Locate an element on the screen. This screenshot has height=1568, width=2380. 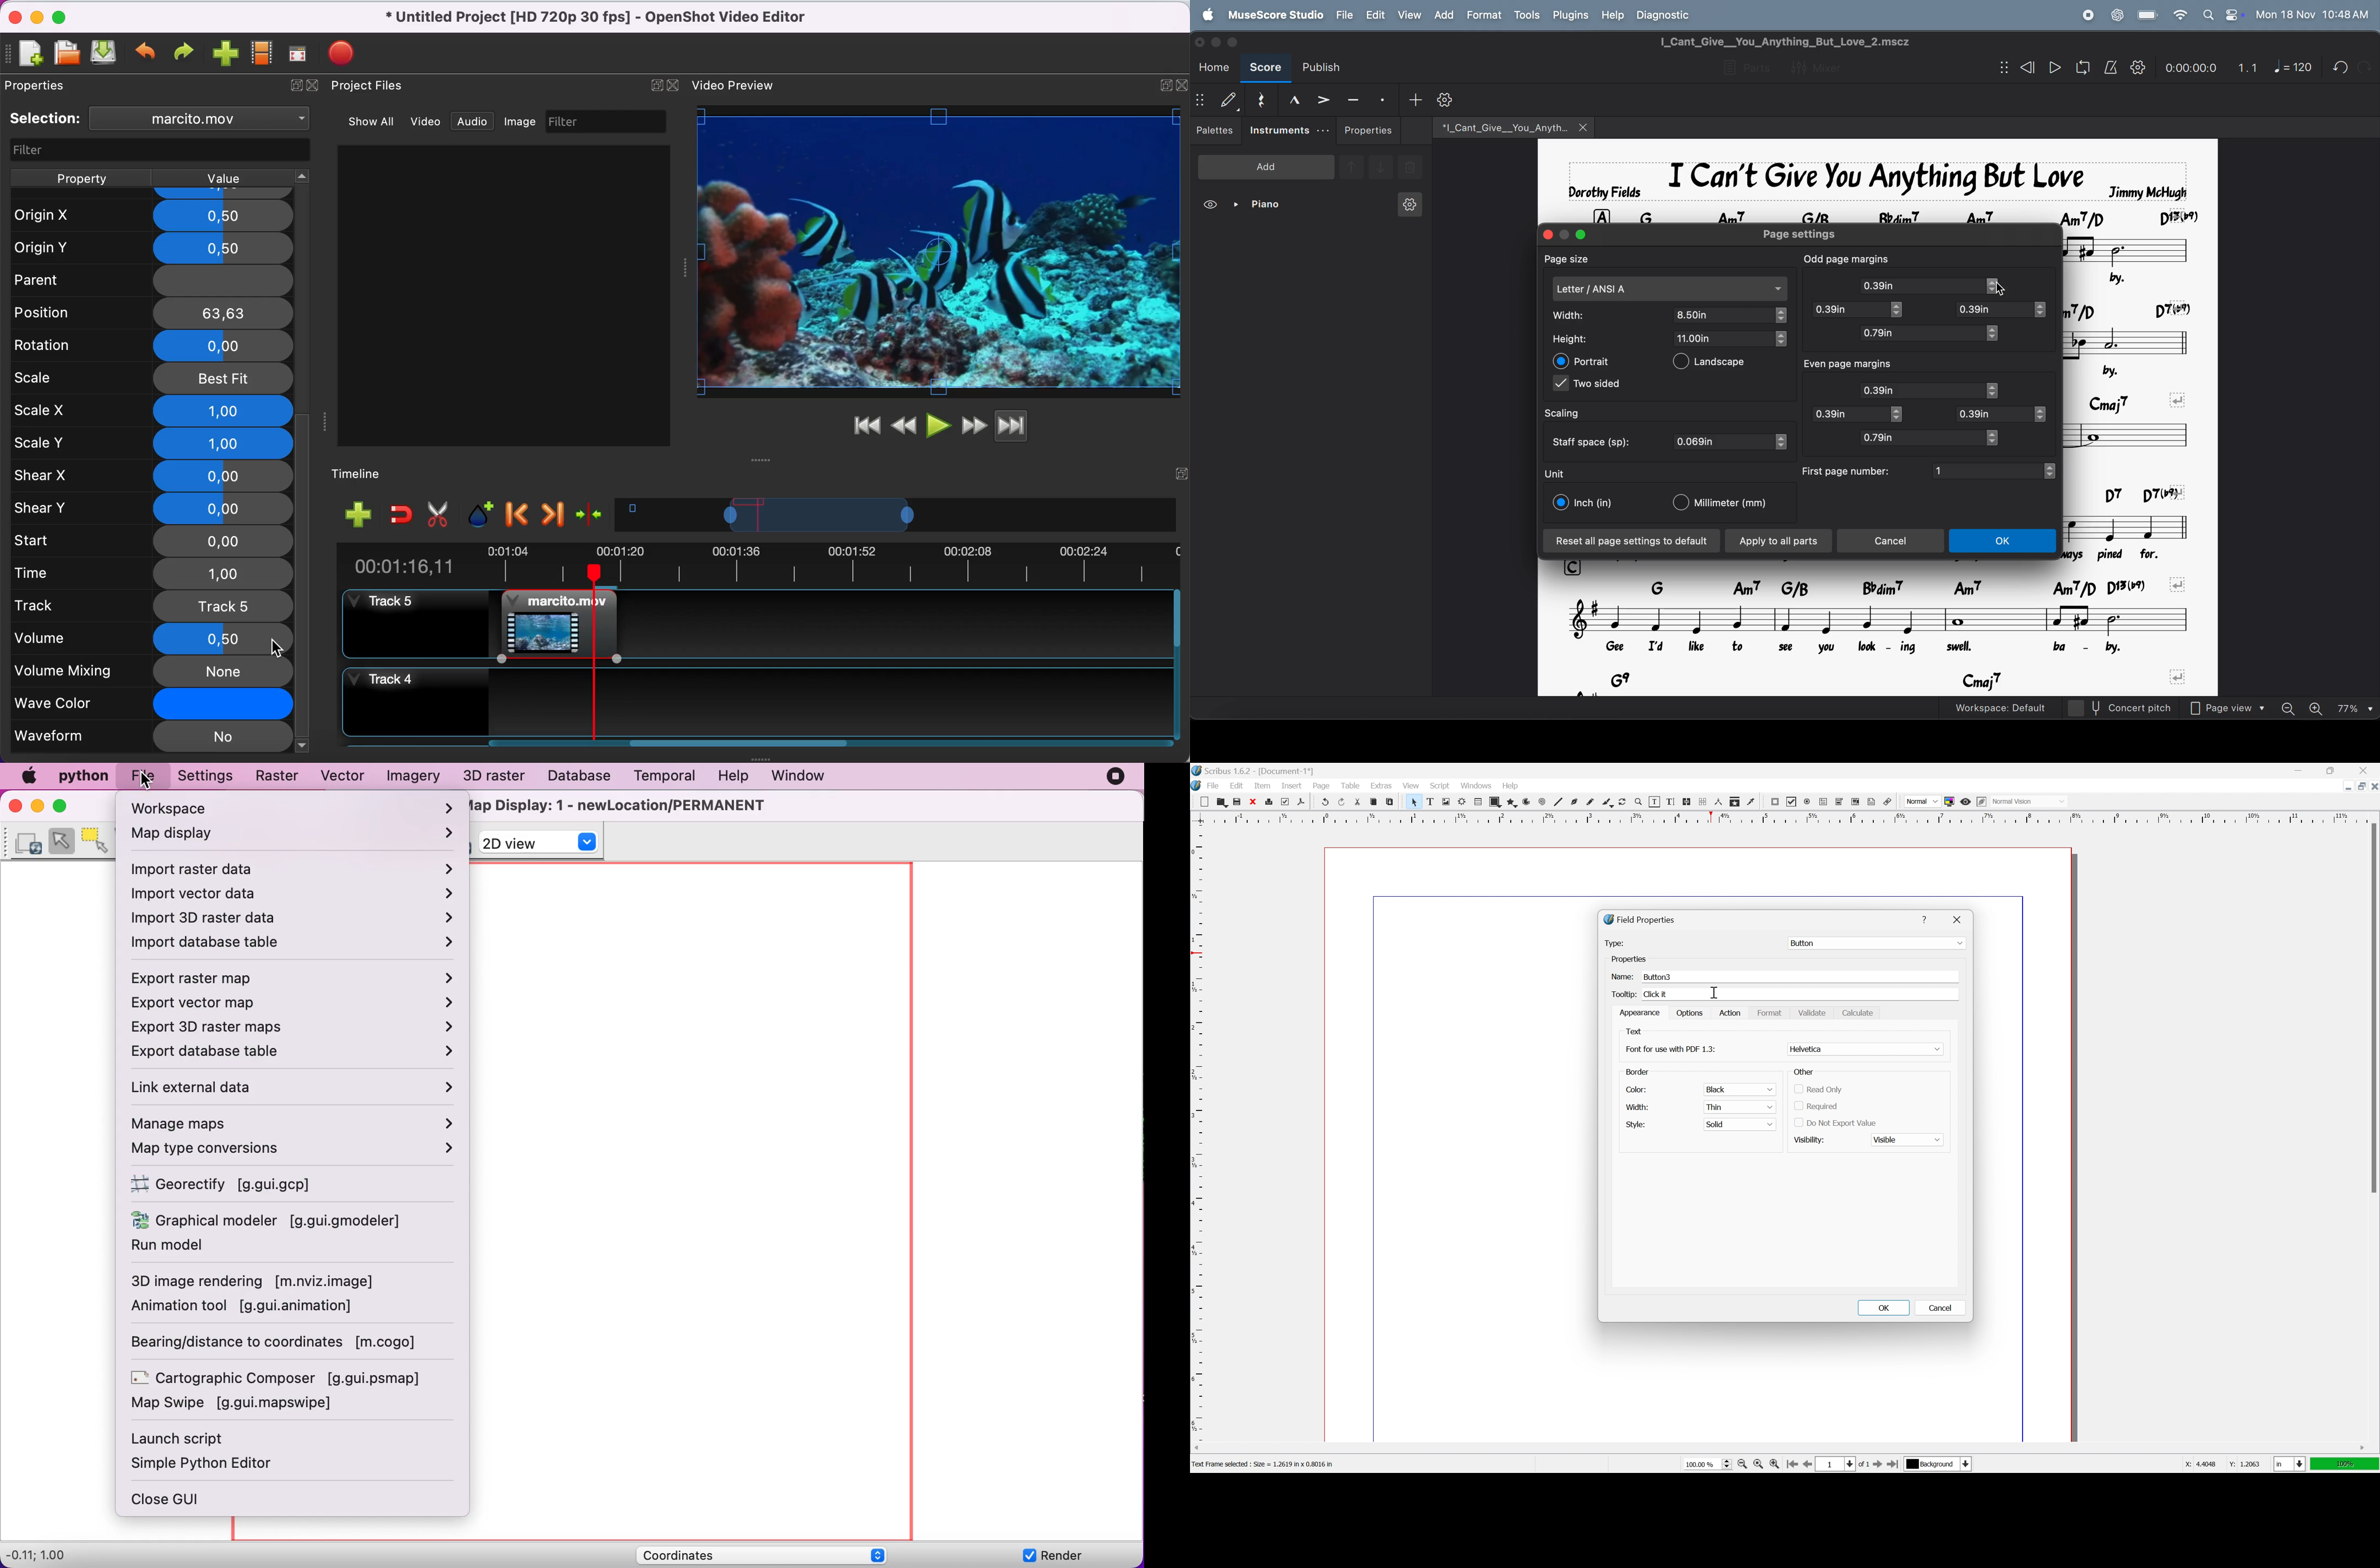
page is located at coordinates (1322, 787).